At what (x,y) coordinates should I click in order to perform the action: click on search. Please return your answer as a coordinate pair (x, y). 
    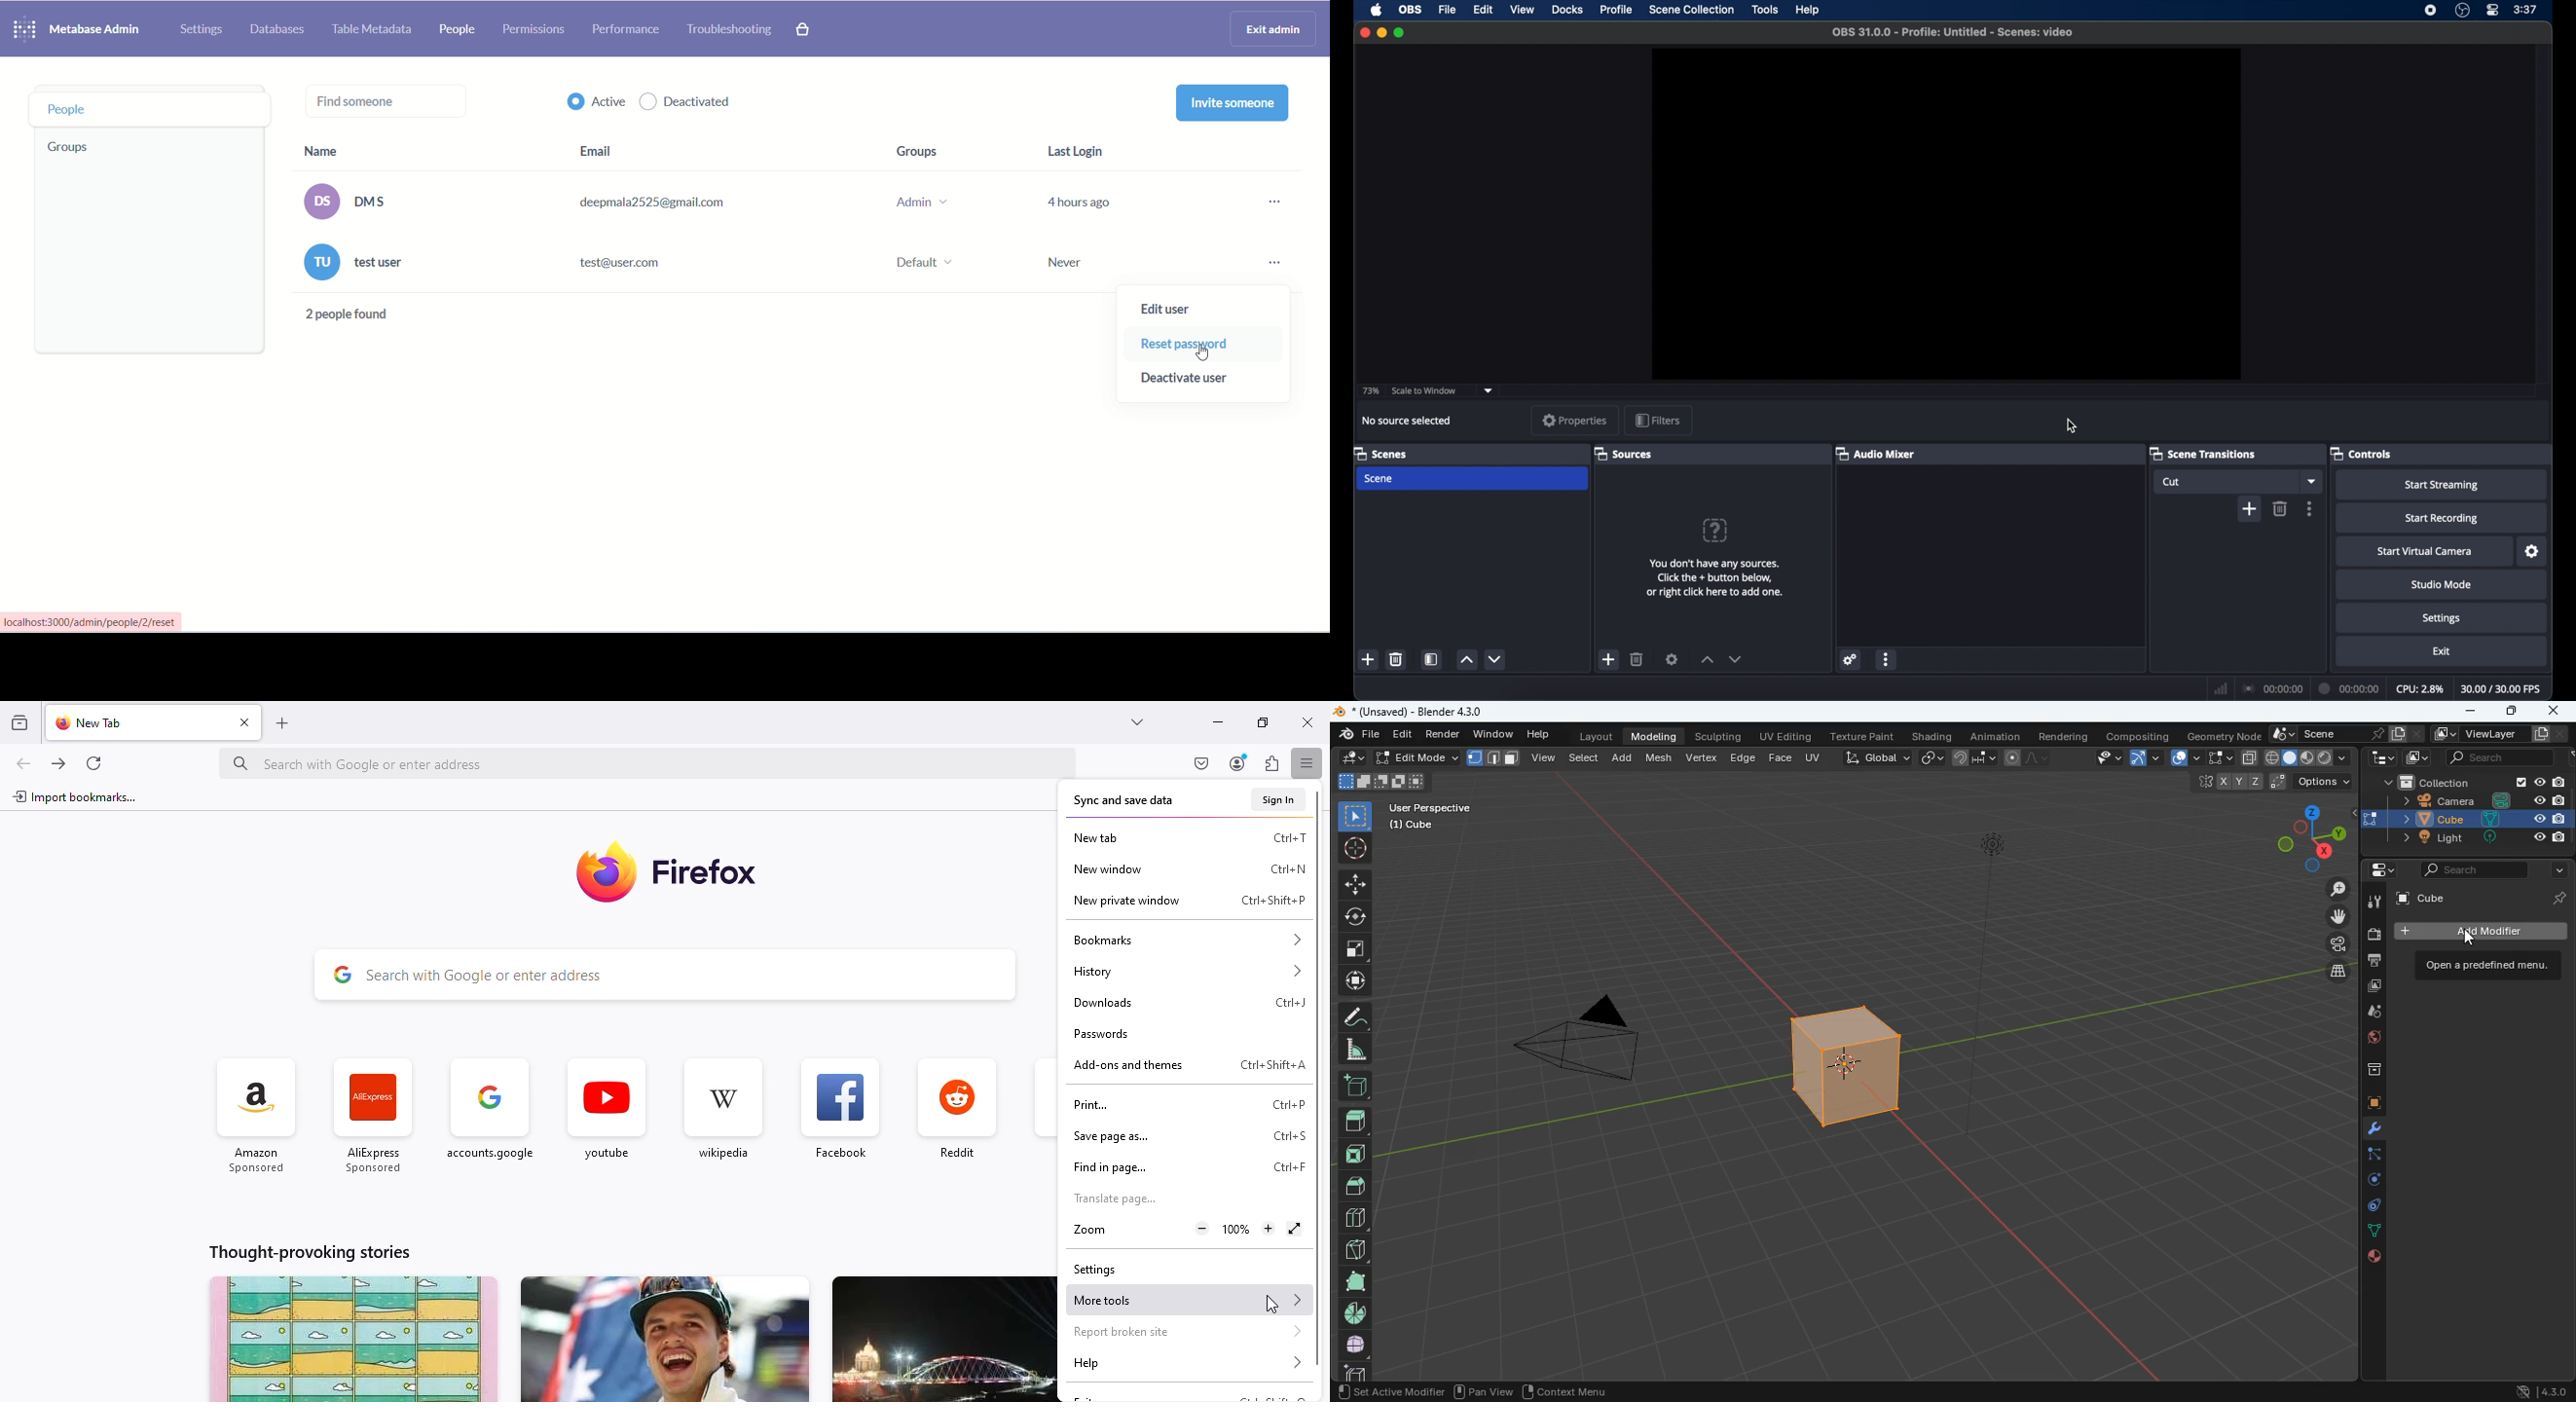
    Looking at the image, I should click on (665, 976).